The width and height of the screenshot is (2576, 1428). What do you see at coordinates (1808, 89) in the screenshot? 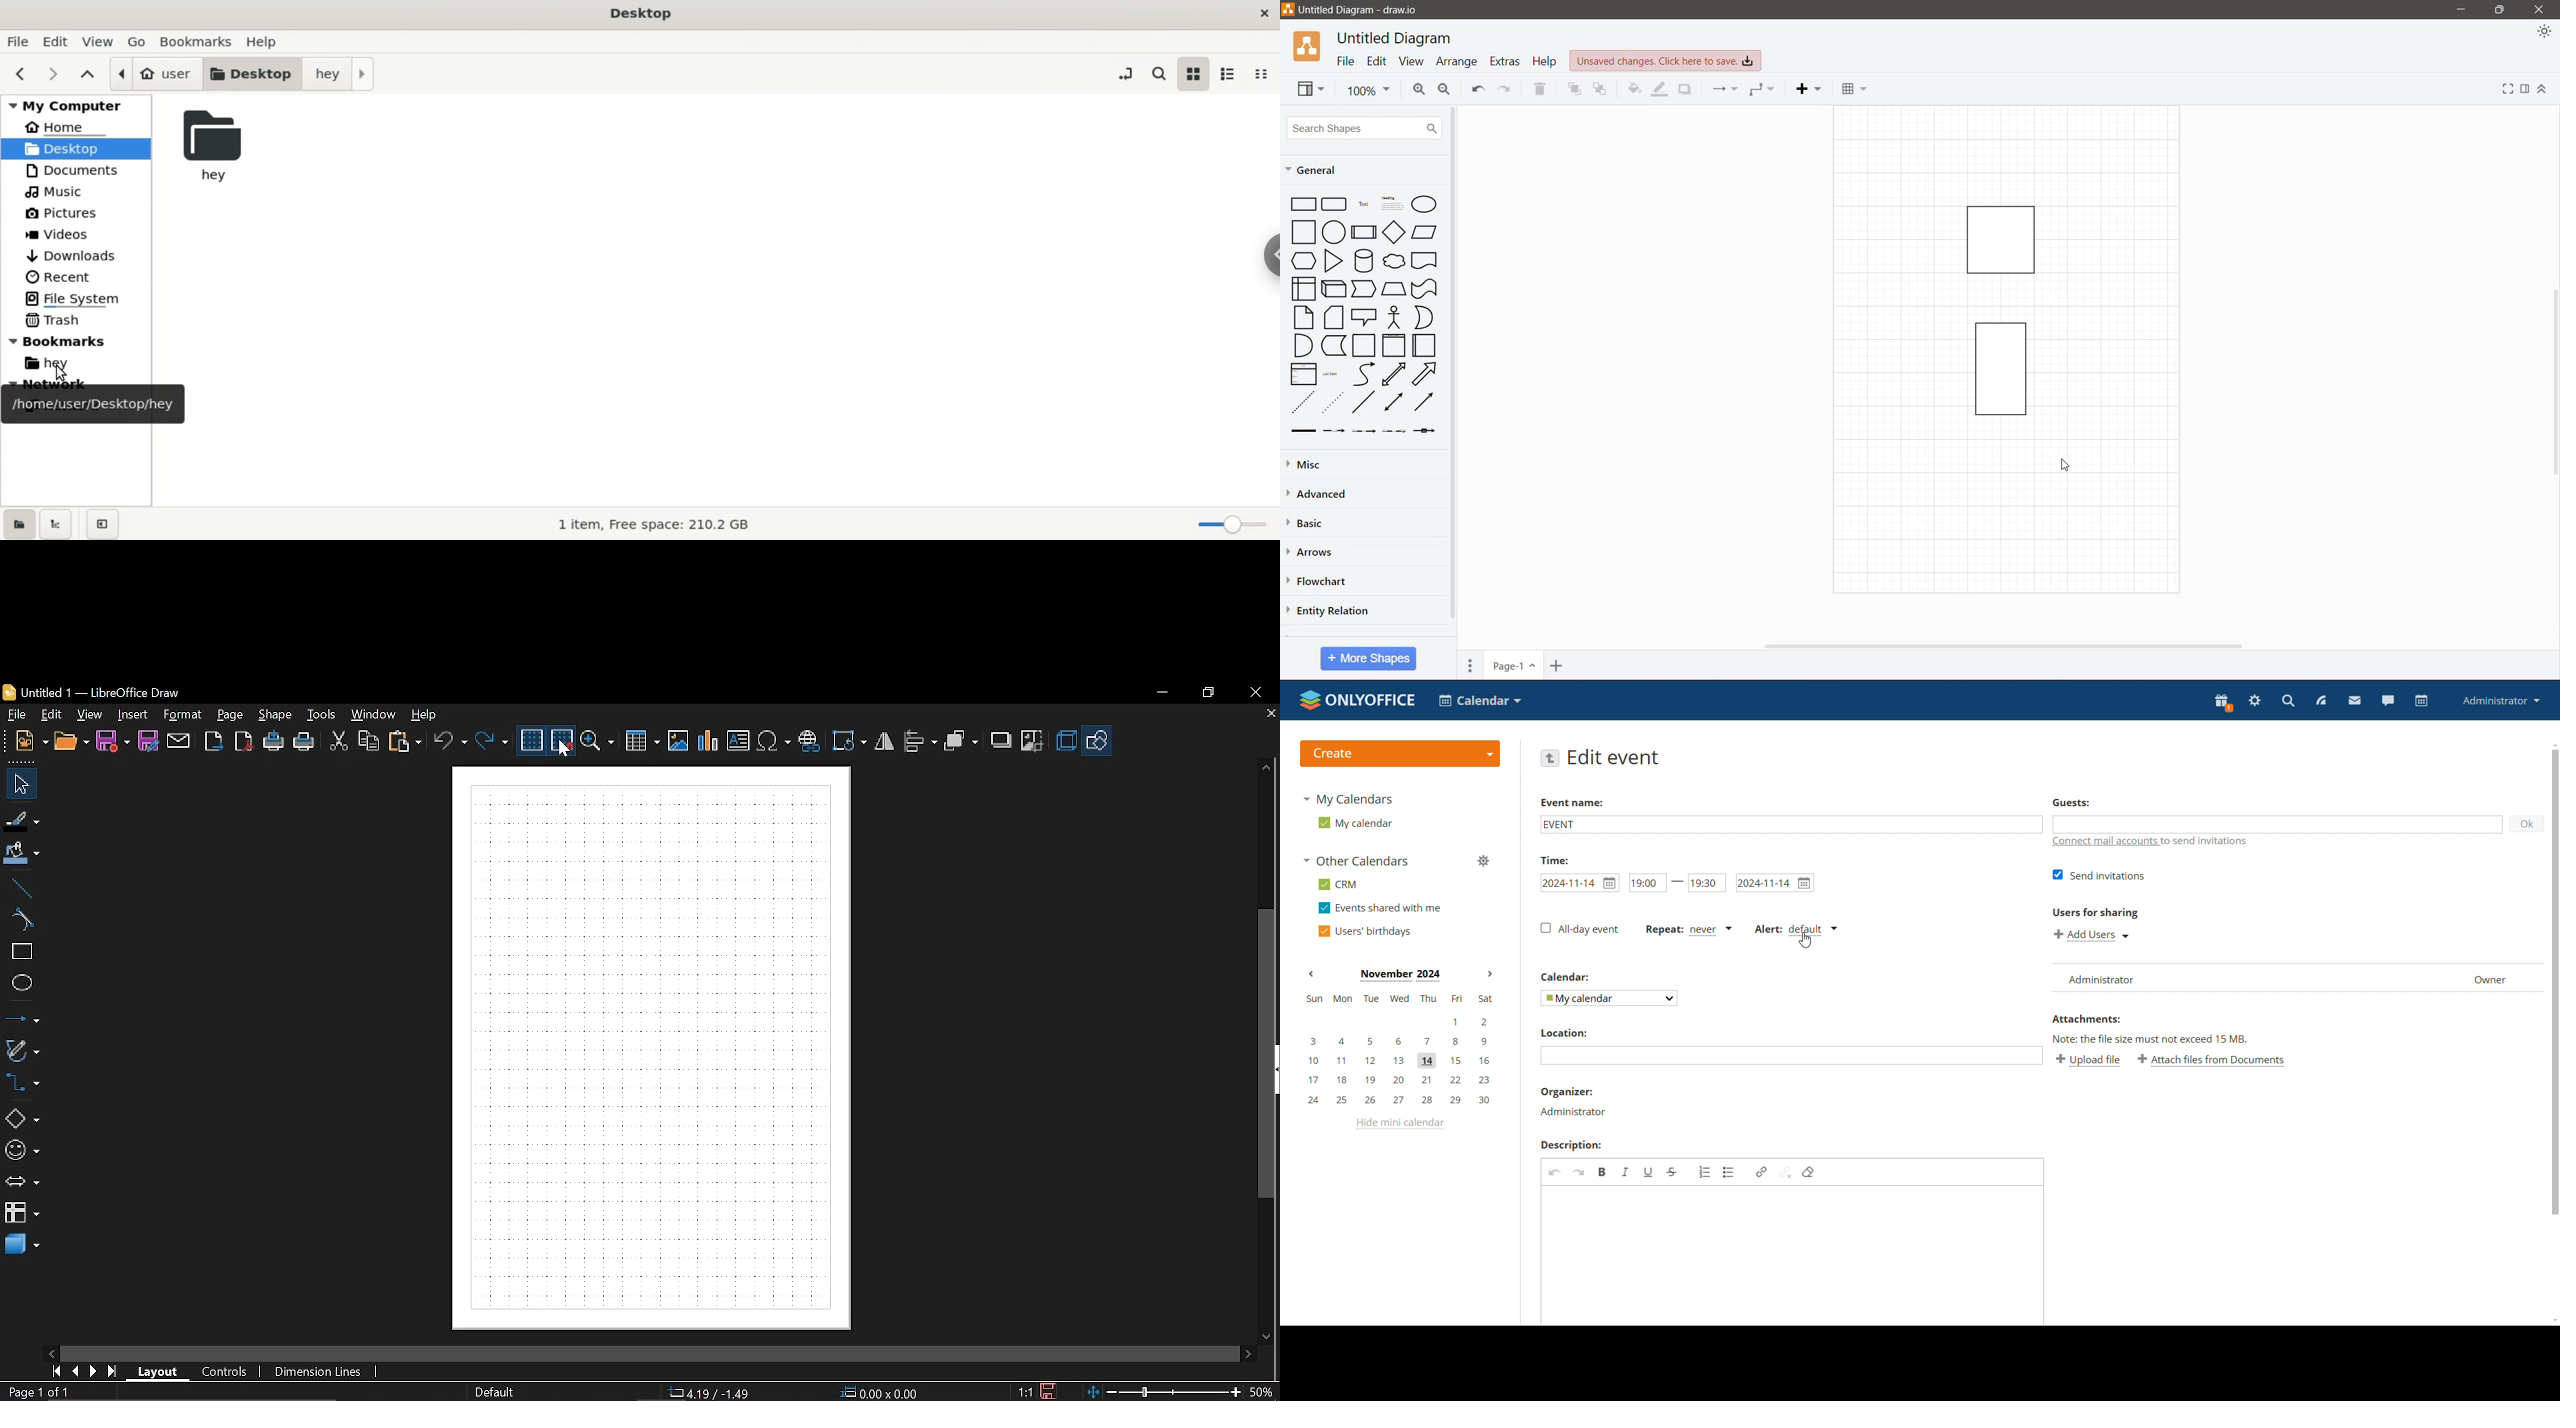
I see `Insert` at bounding box center [1808, 89].